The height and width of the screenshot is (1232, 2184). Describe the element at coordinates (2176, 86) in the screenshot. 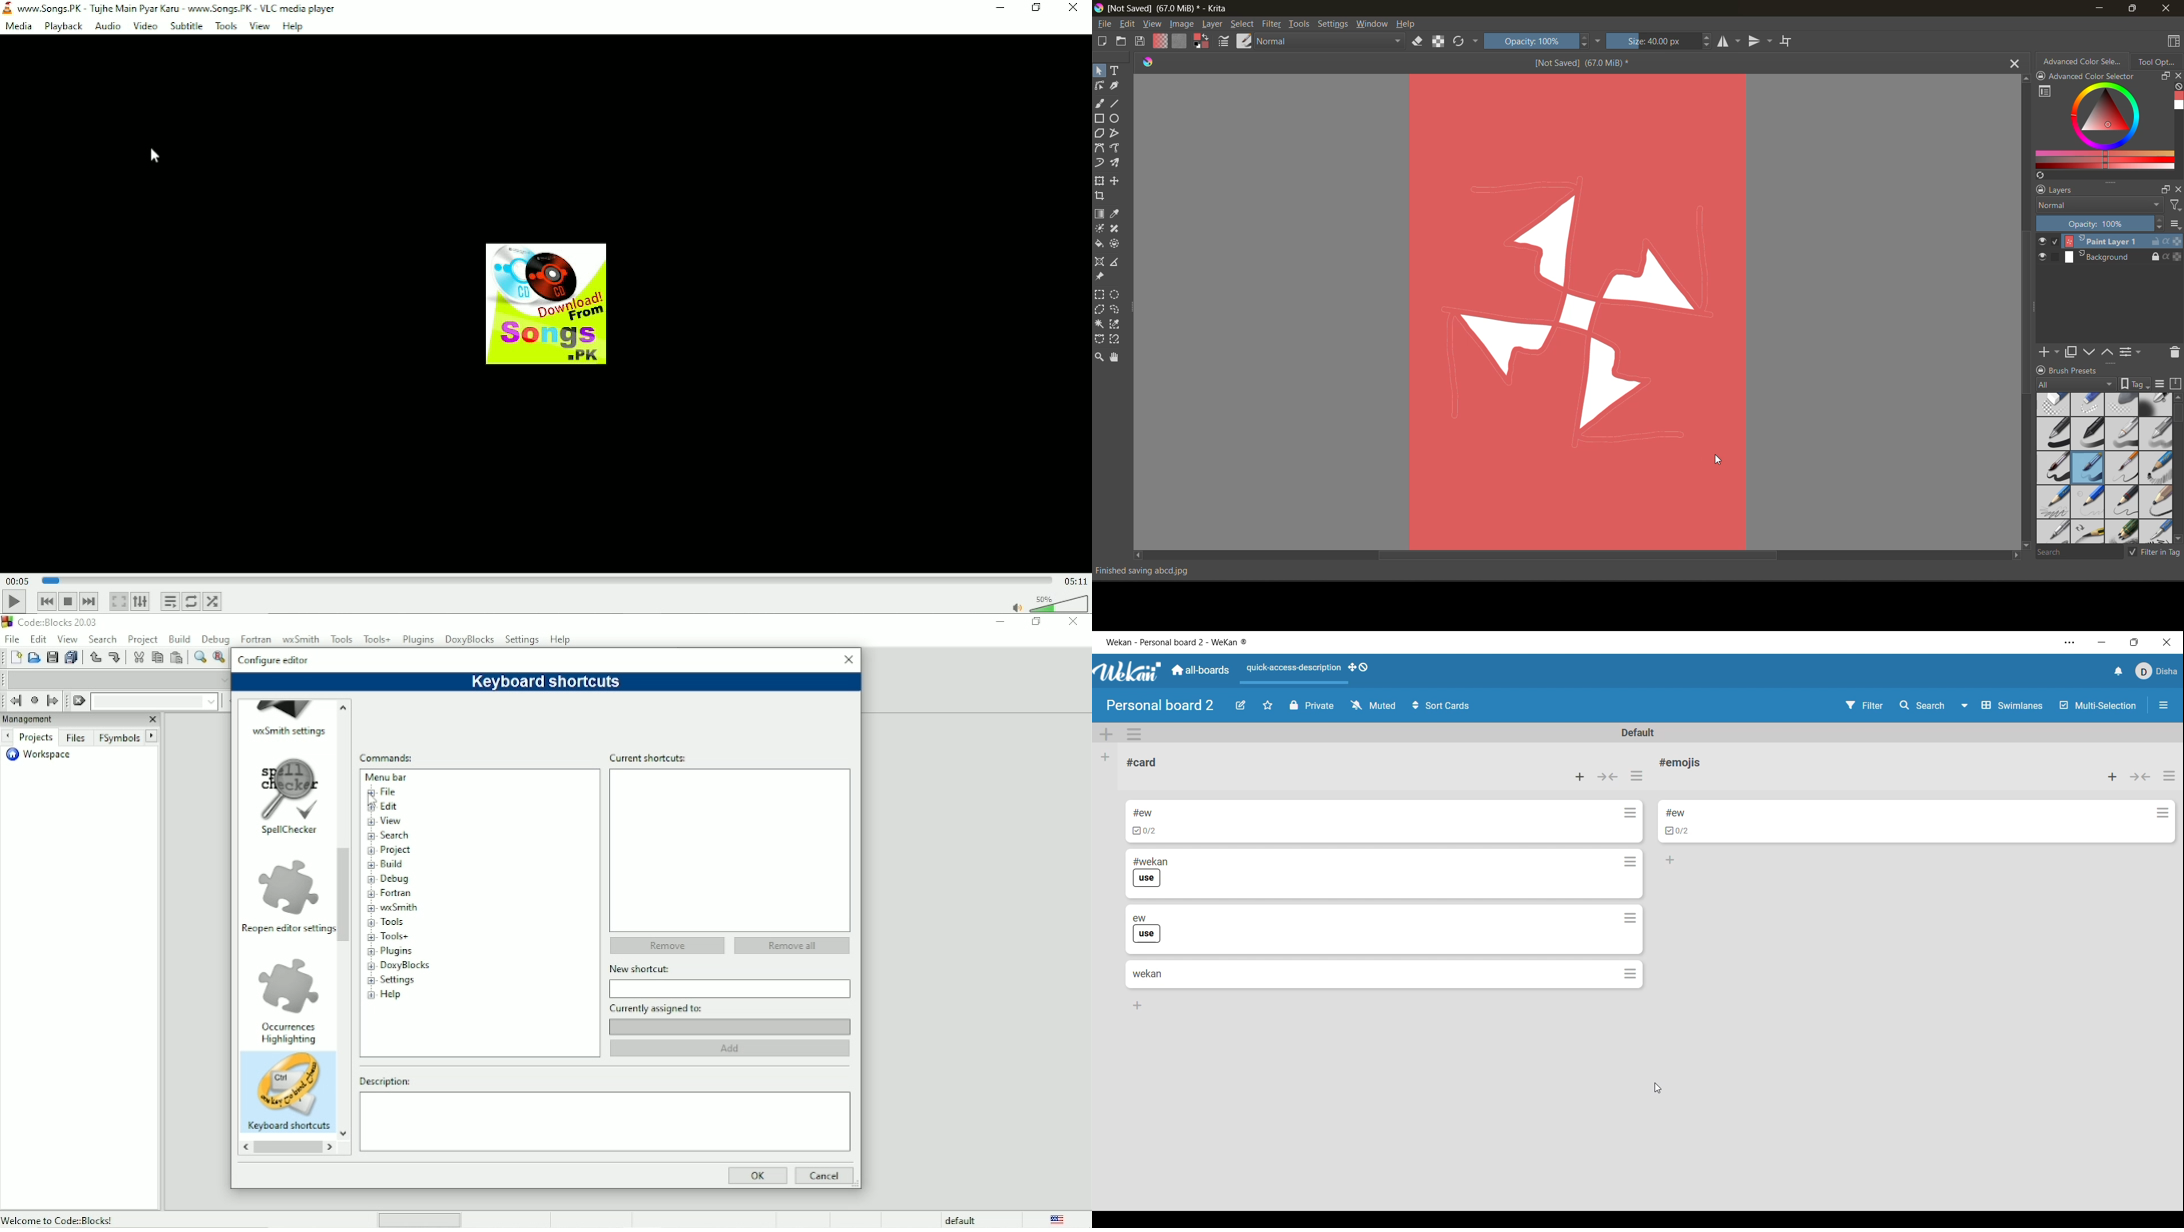

I see `clear all color history` at that location.